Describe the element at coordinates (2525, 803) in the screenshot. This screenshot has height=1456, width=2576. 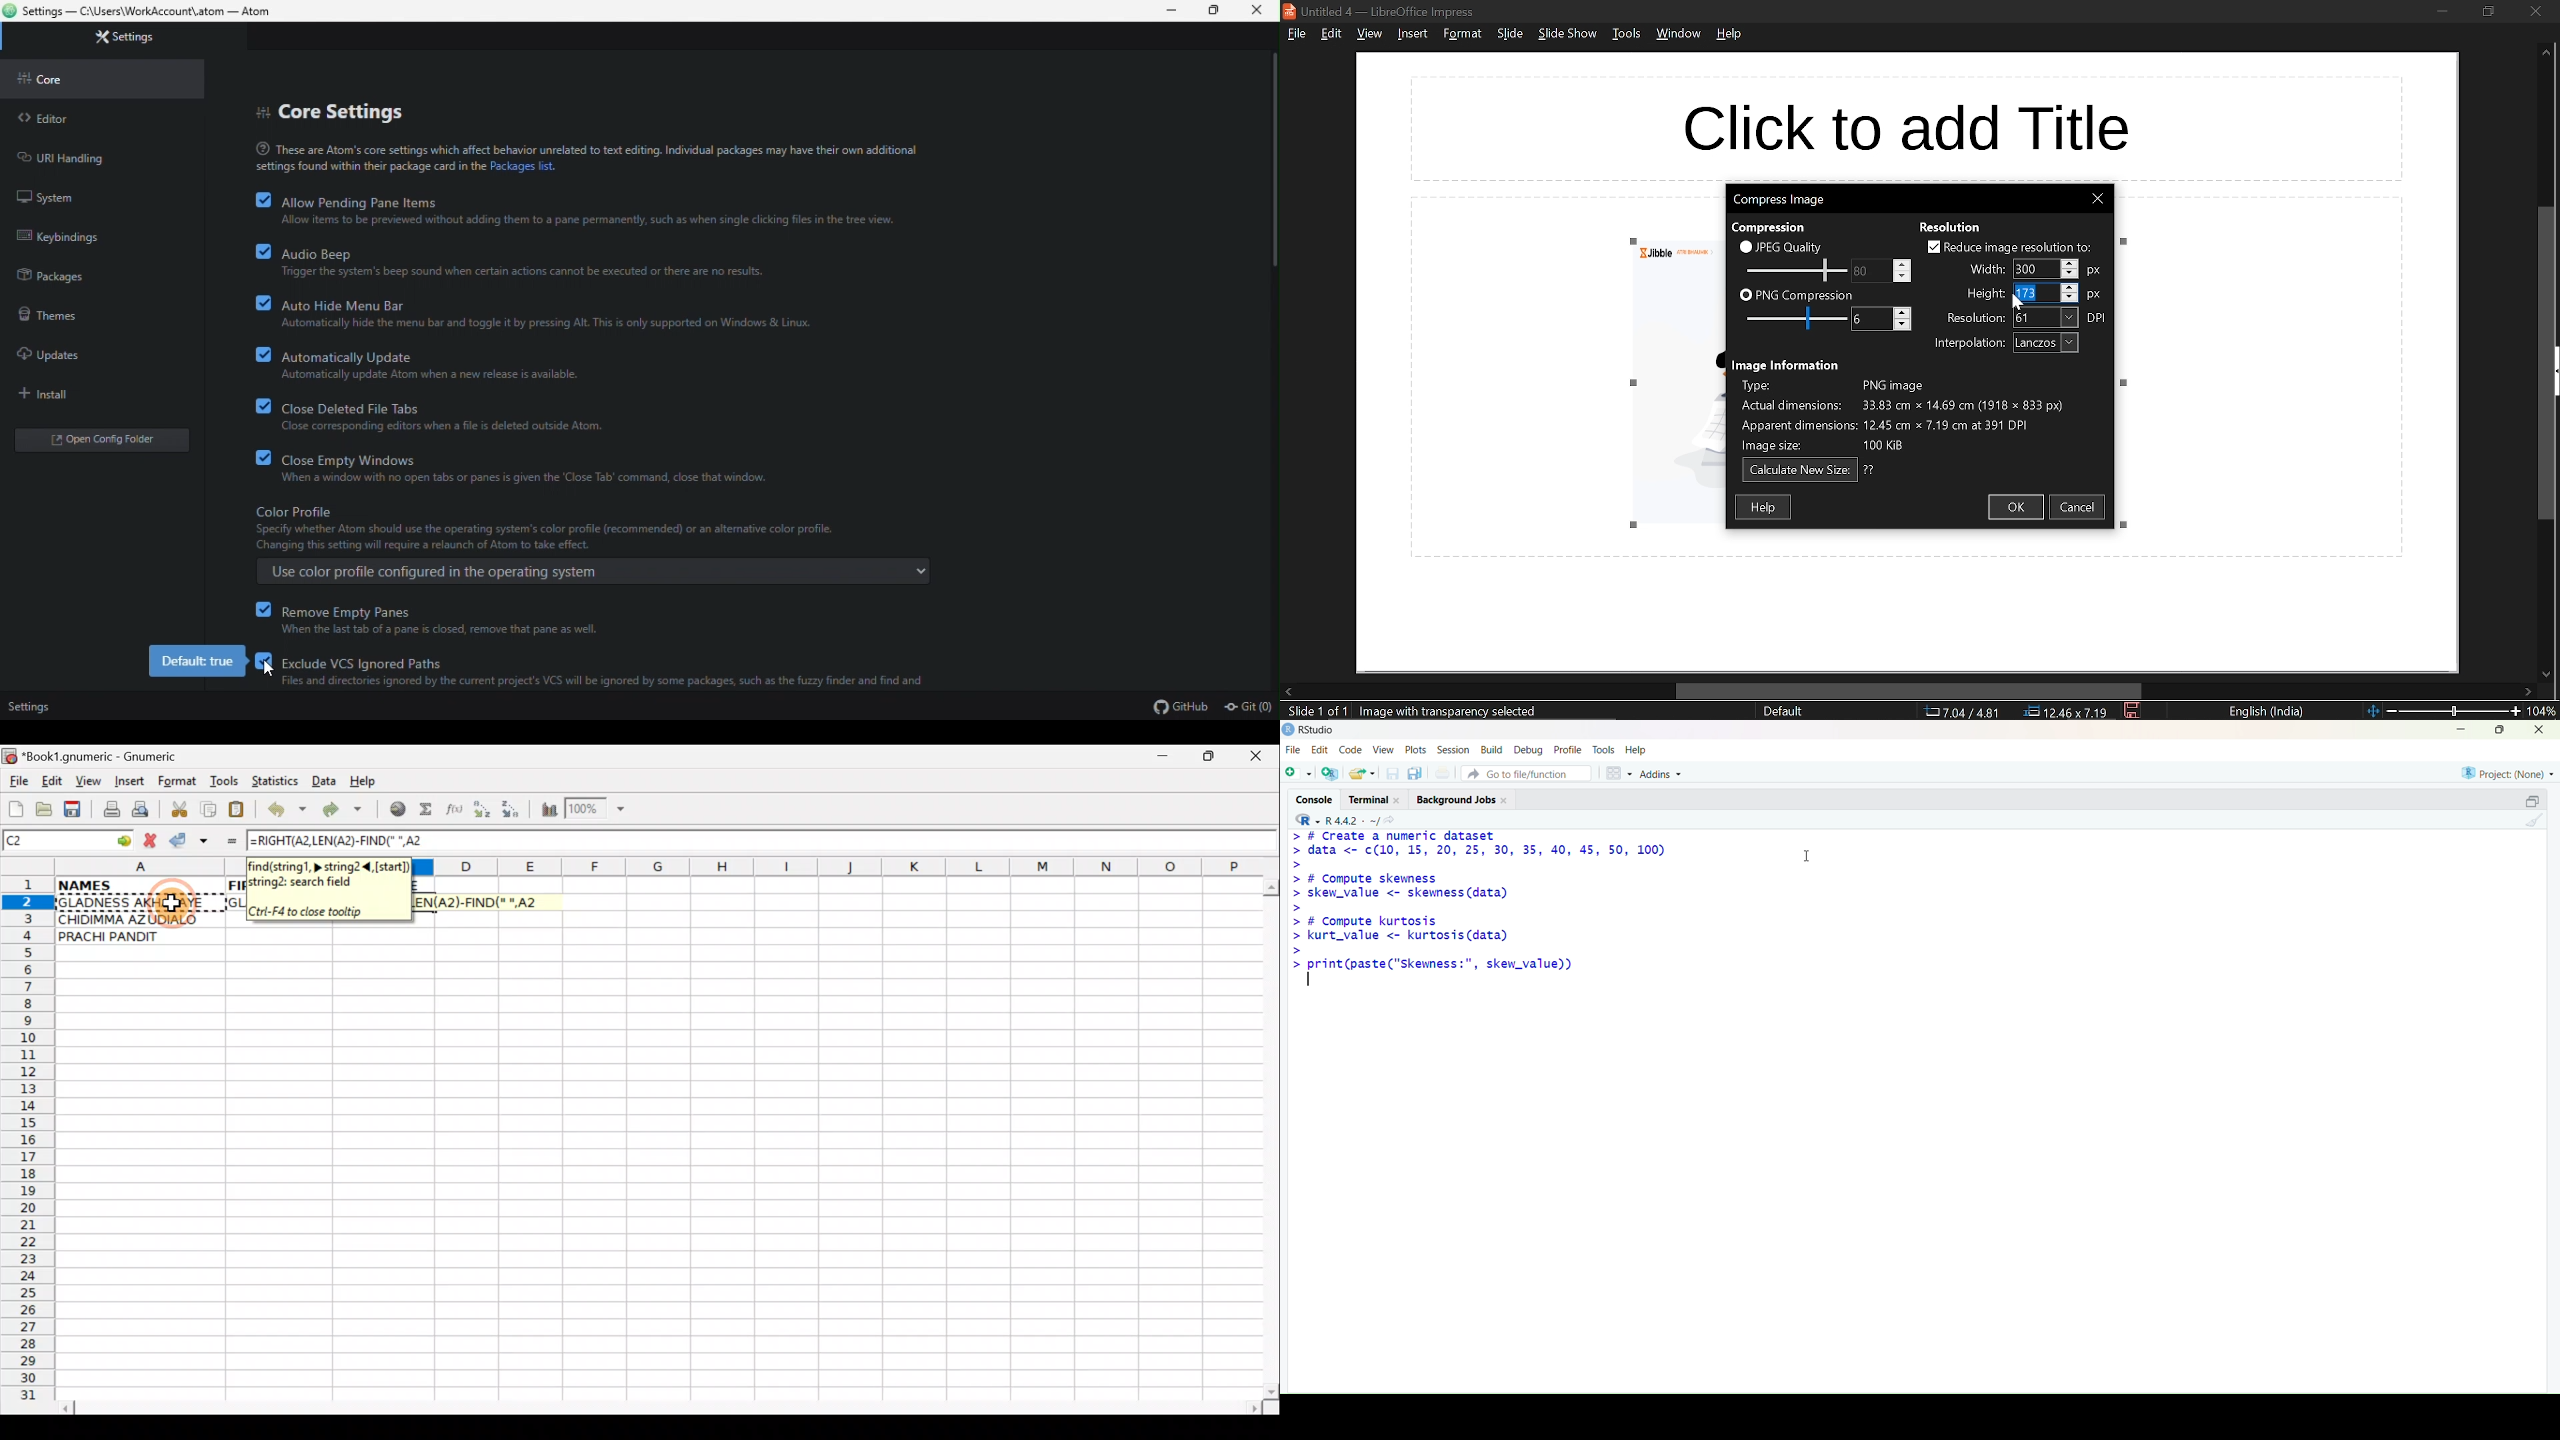
I see `Restore` at that location.